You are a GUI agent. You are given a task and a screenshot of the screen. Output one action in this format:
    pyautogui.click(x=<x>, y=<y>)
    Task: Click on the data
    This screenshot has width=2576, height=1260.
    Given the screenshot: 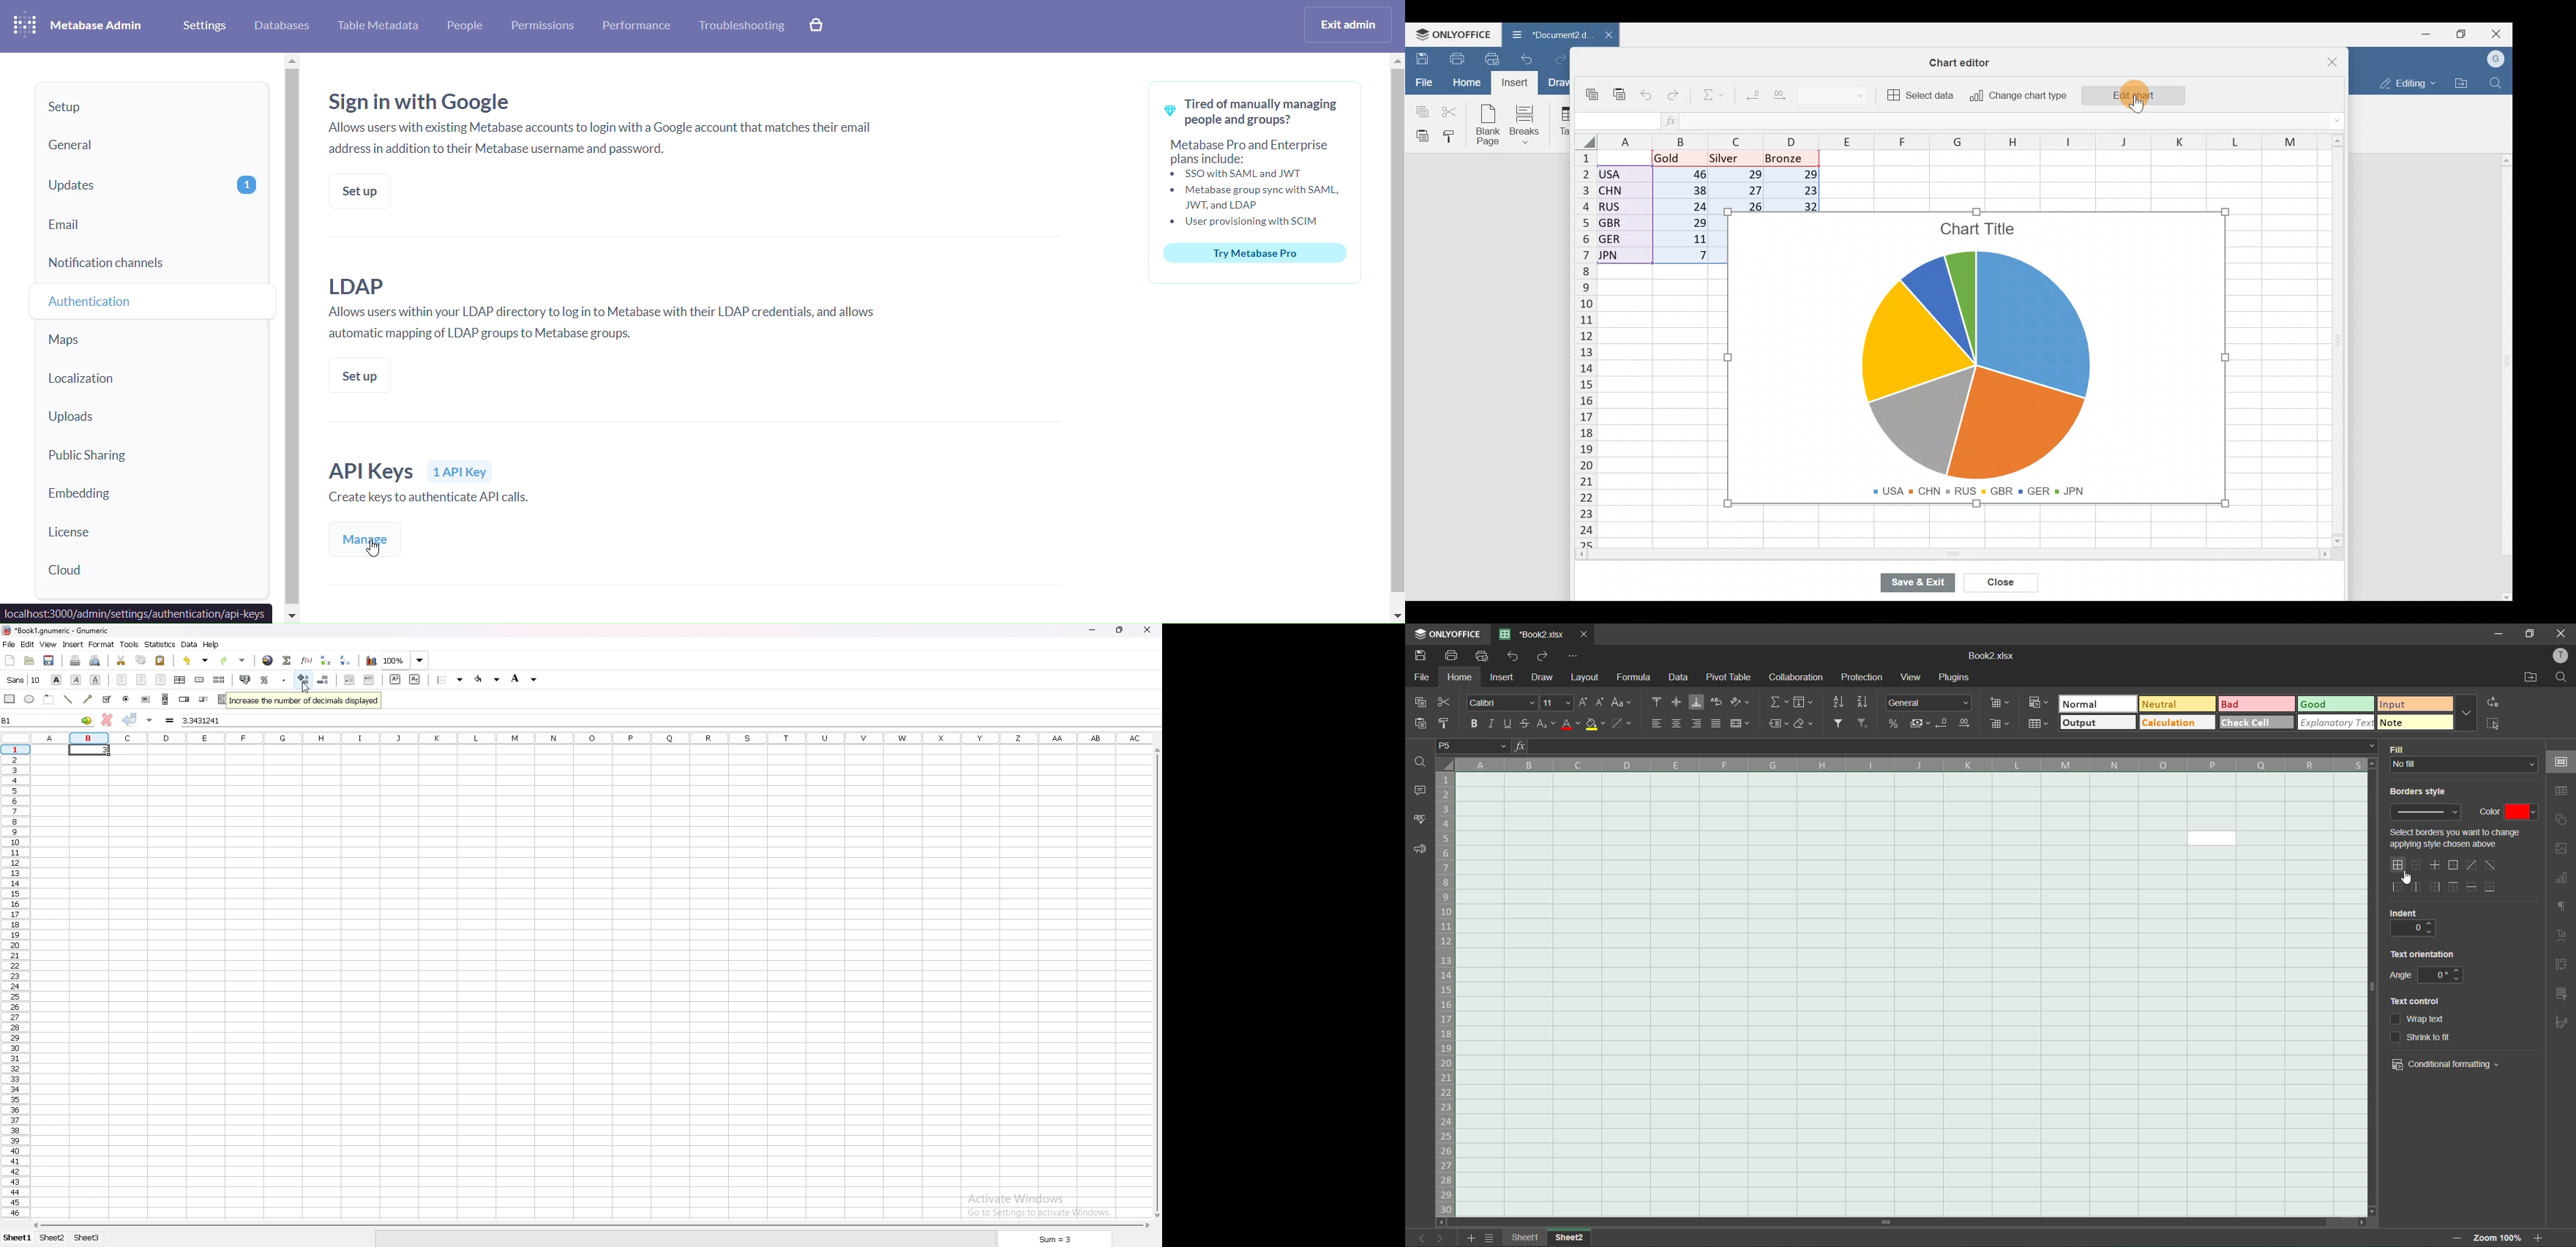 What is the action you would take?
    pyautogui.click(x=1680, y=679)
    